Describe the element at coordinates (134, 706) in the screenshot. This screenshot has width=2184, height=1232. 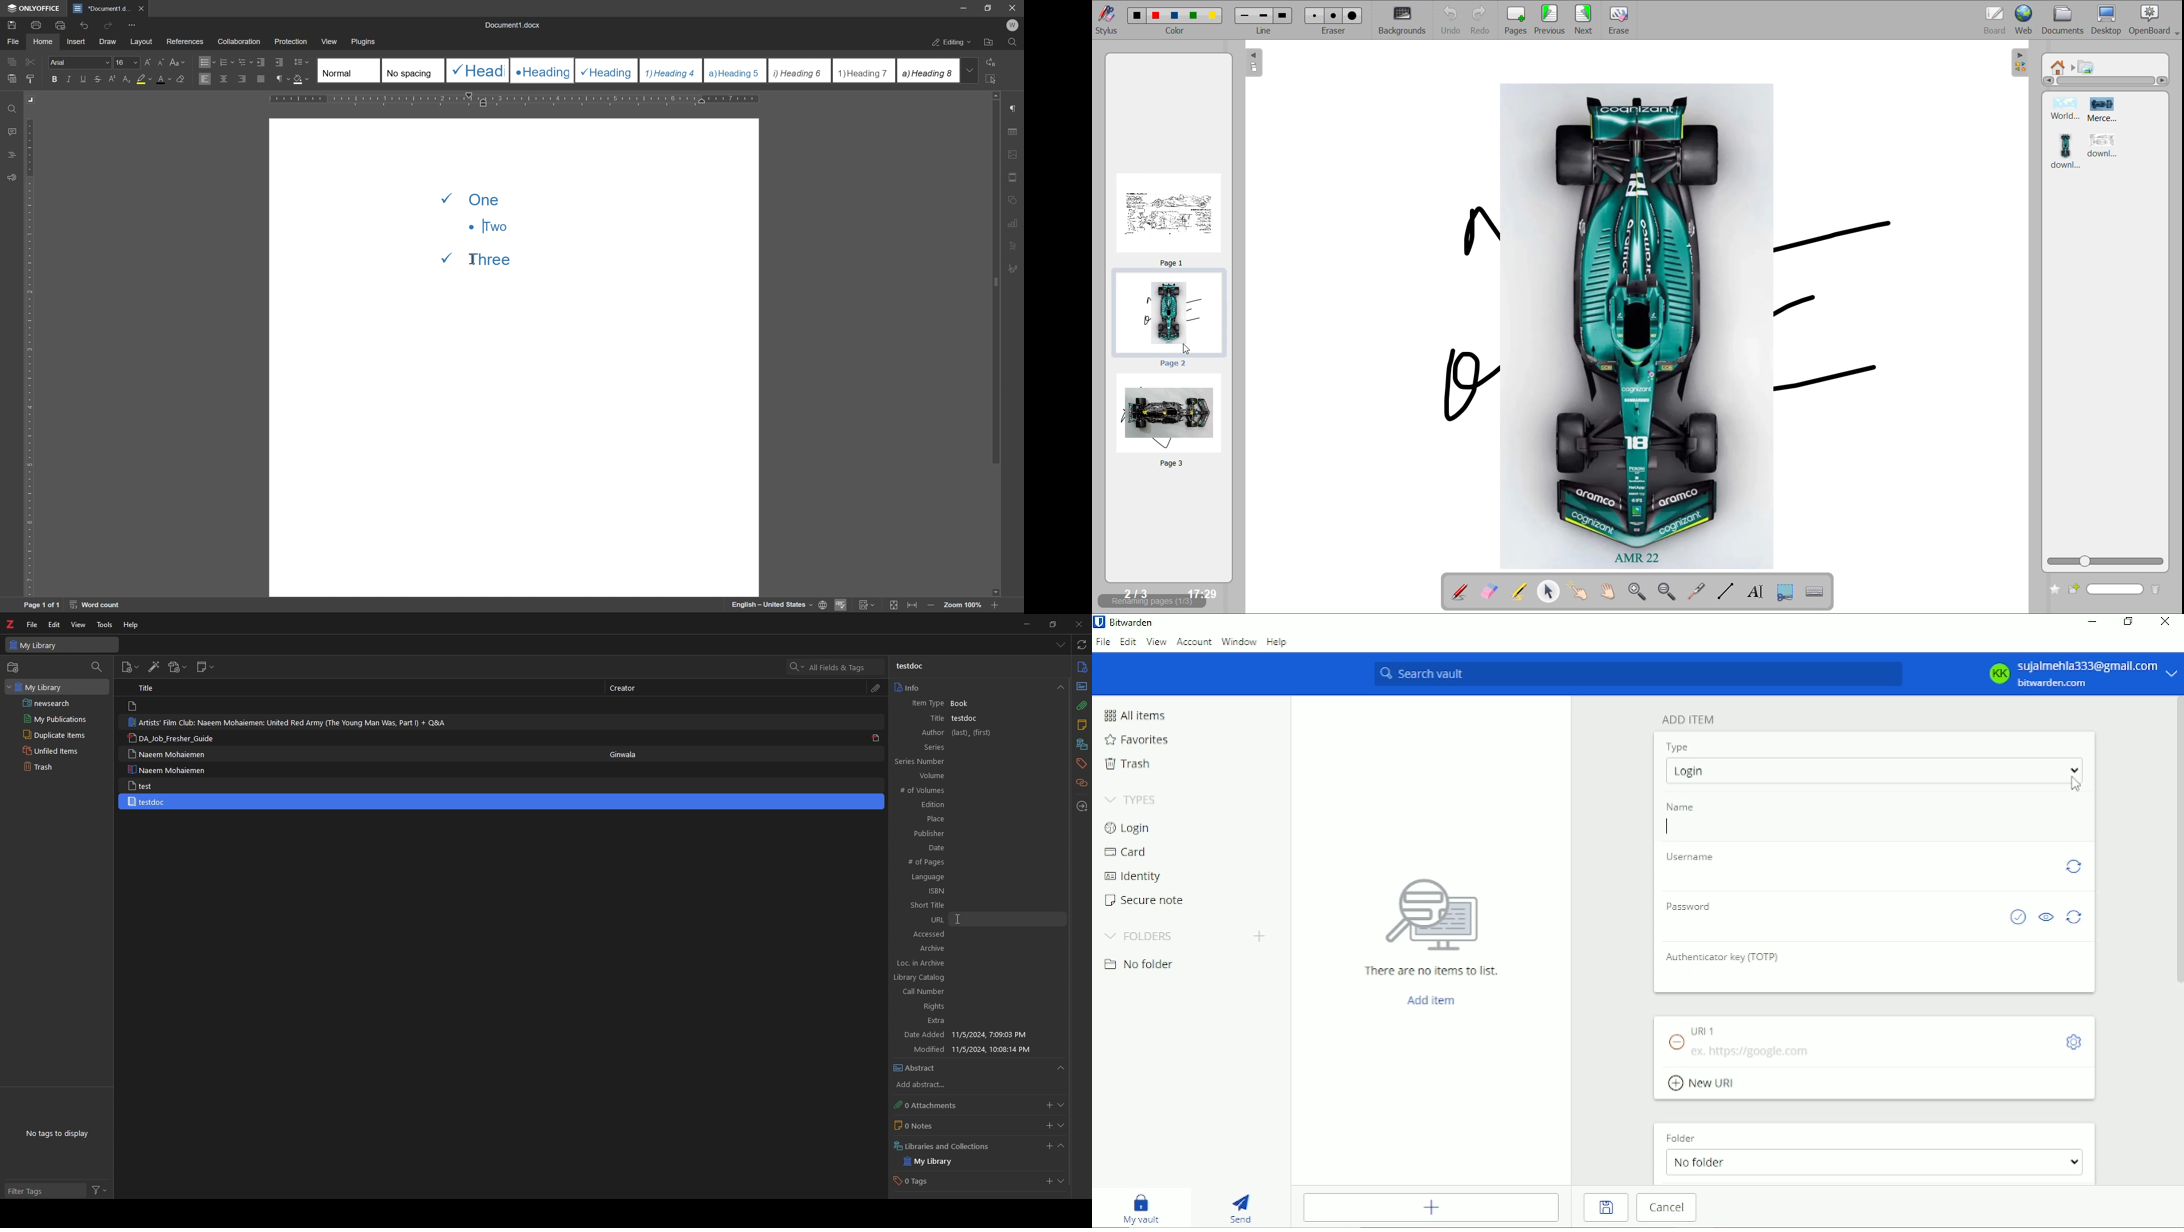
I see `file logo` at that location.